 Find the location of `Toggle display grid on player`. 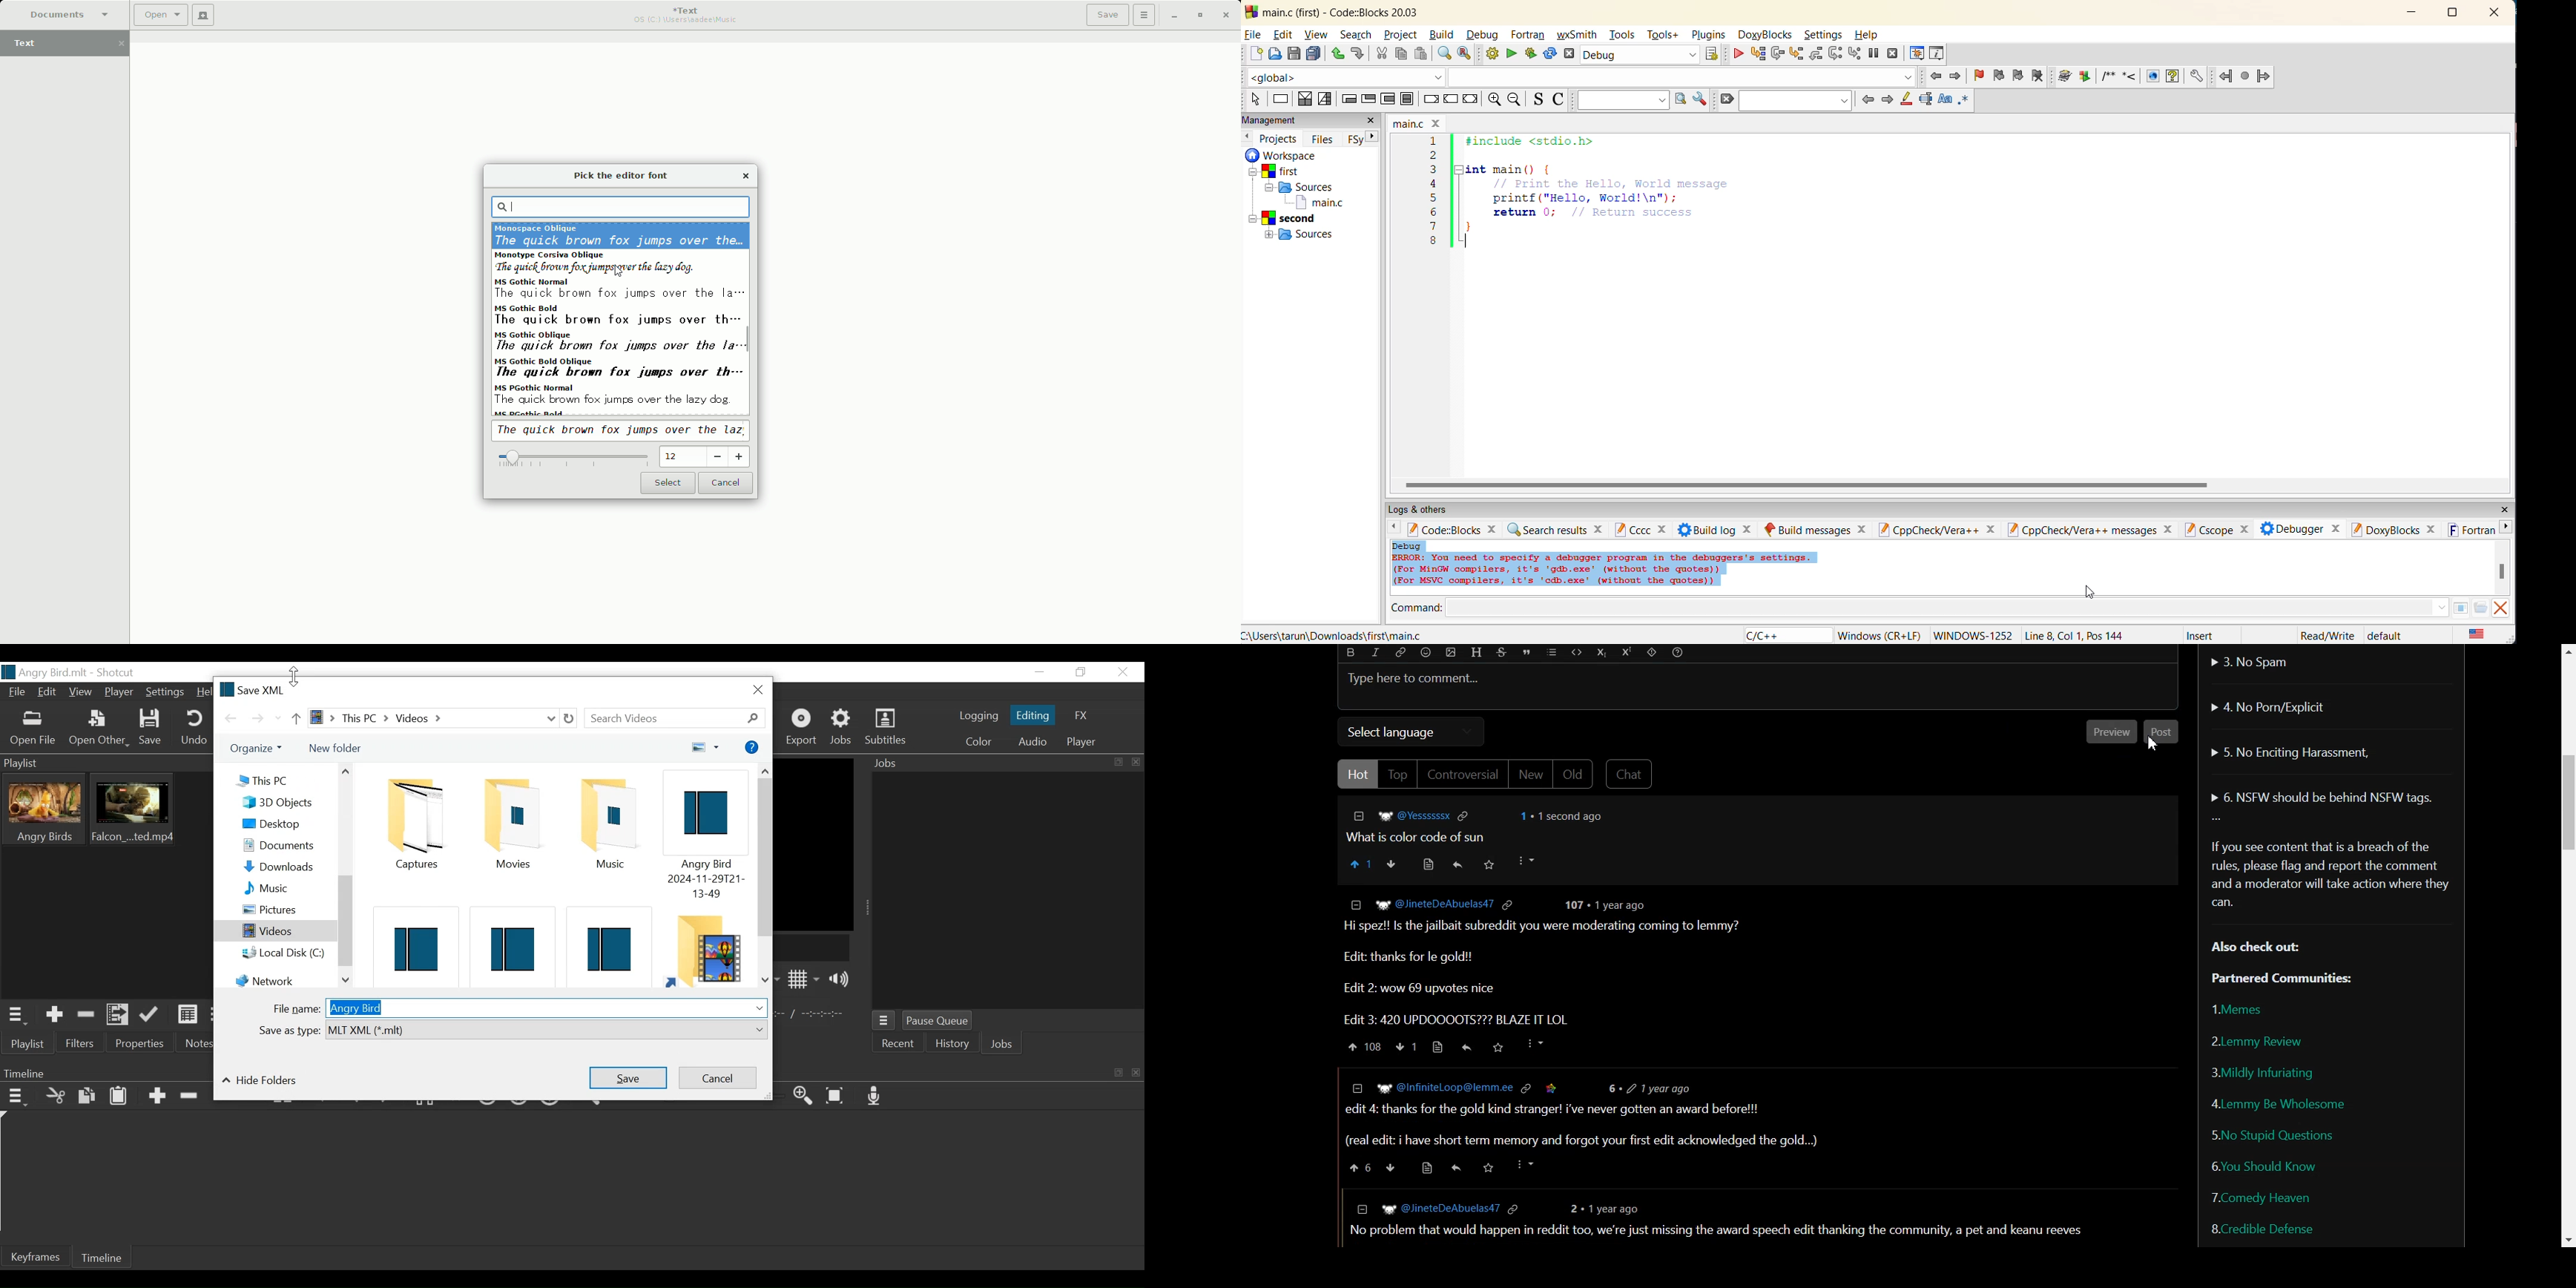

Toggle display grid on player is located at coordinates (804, 979).